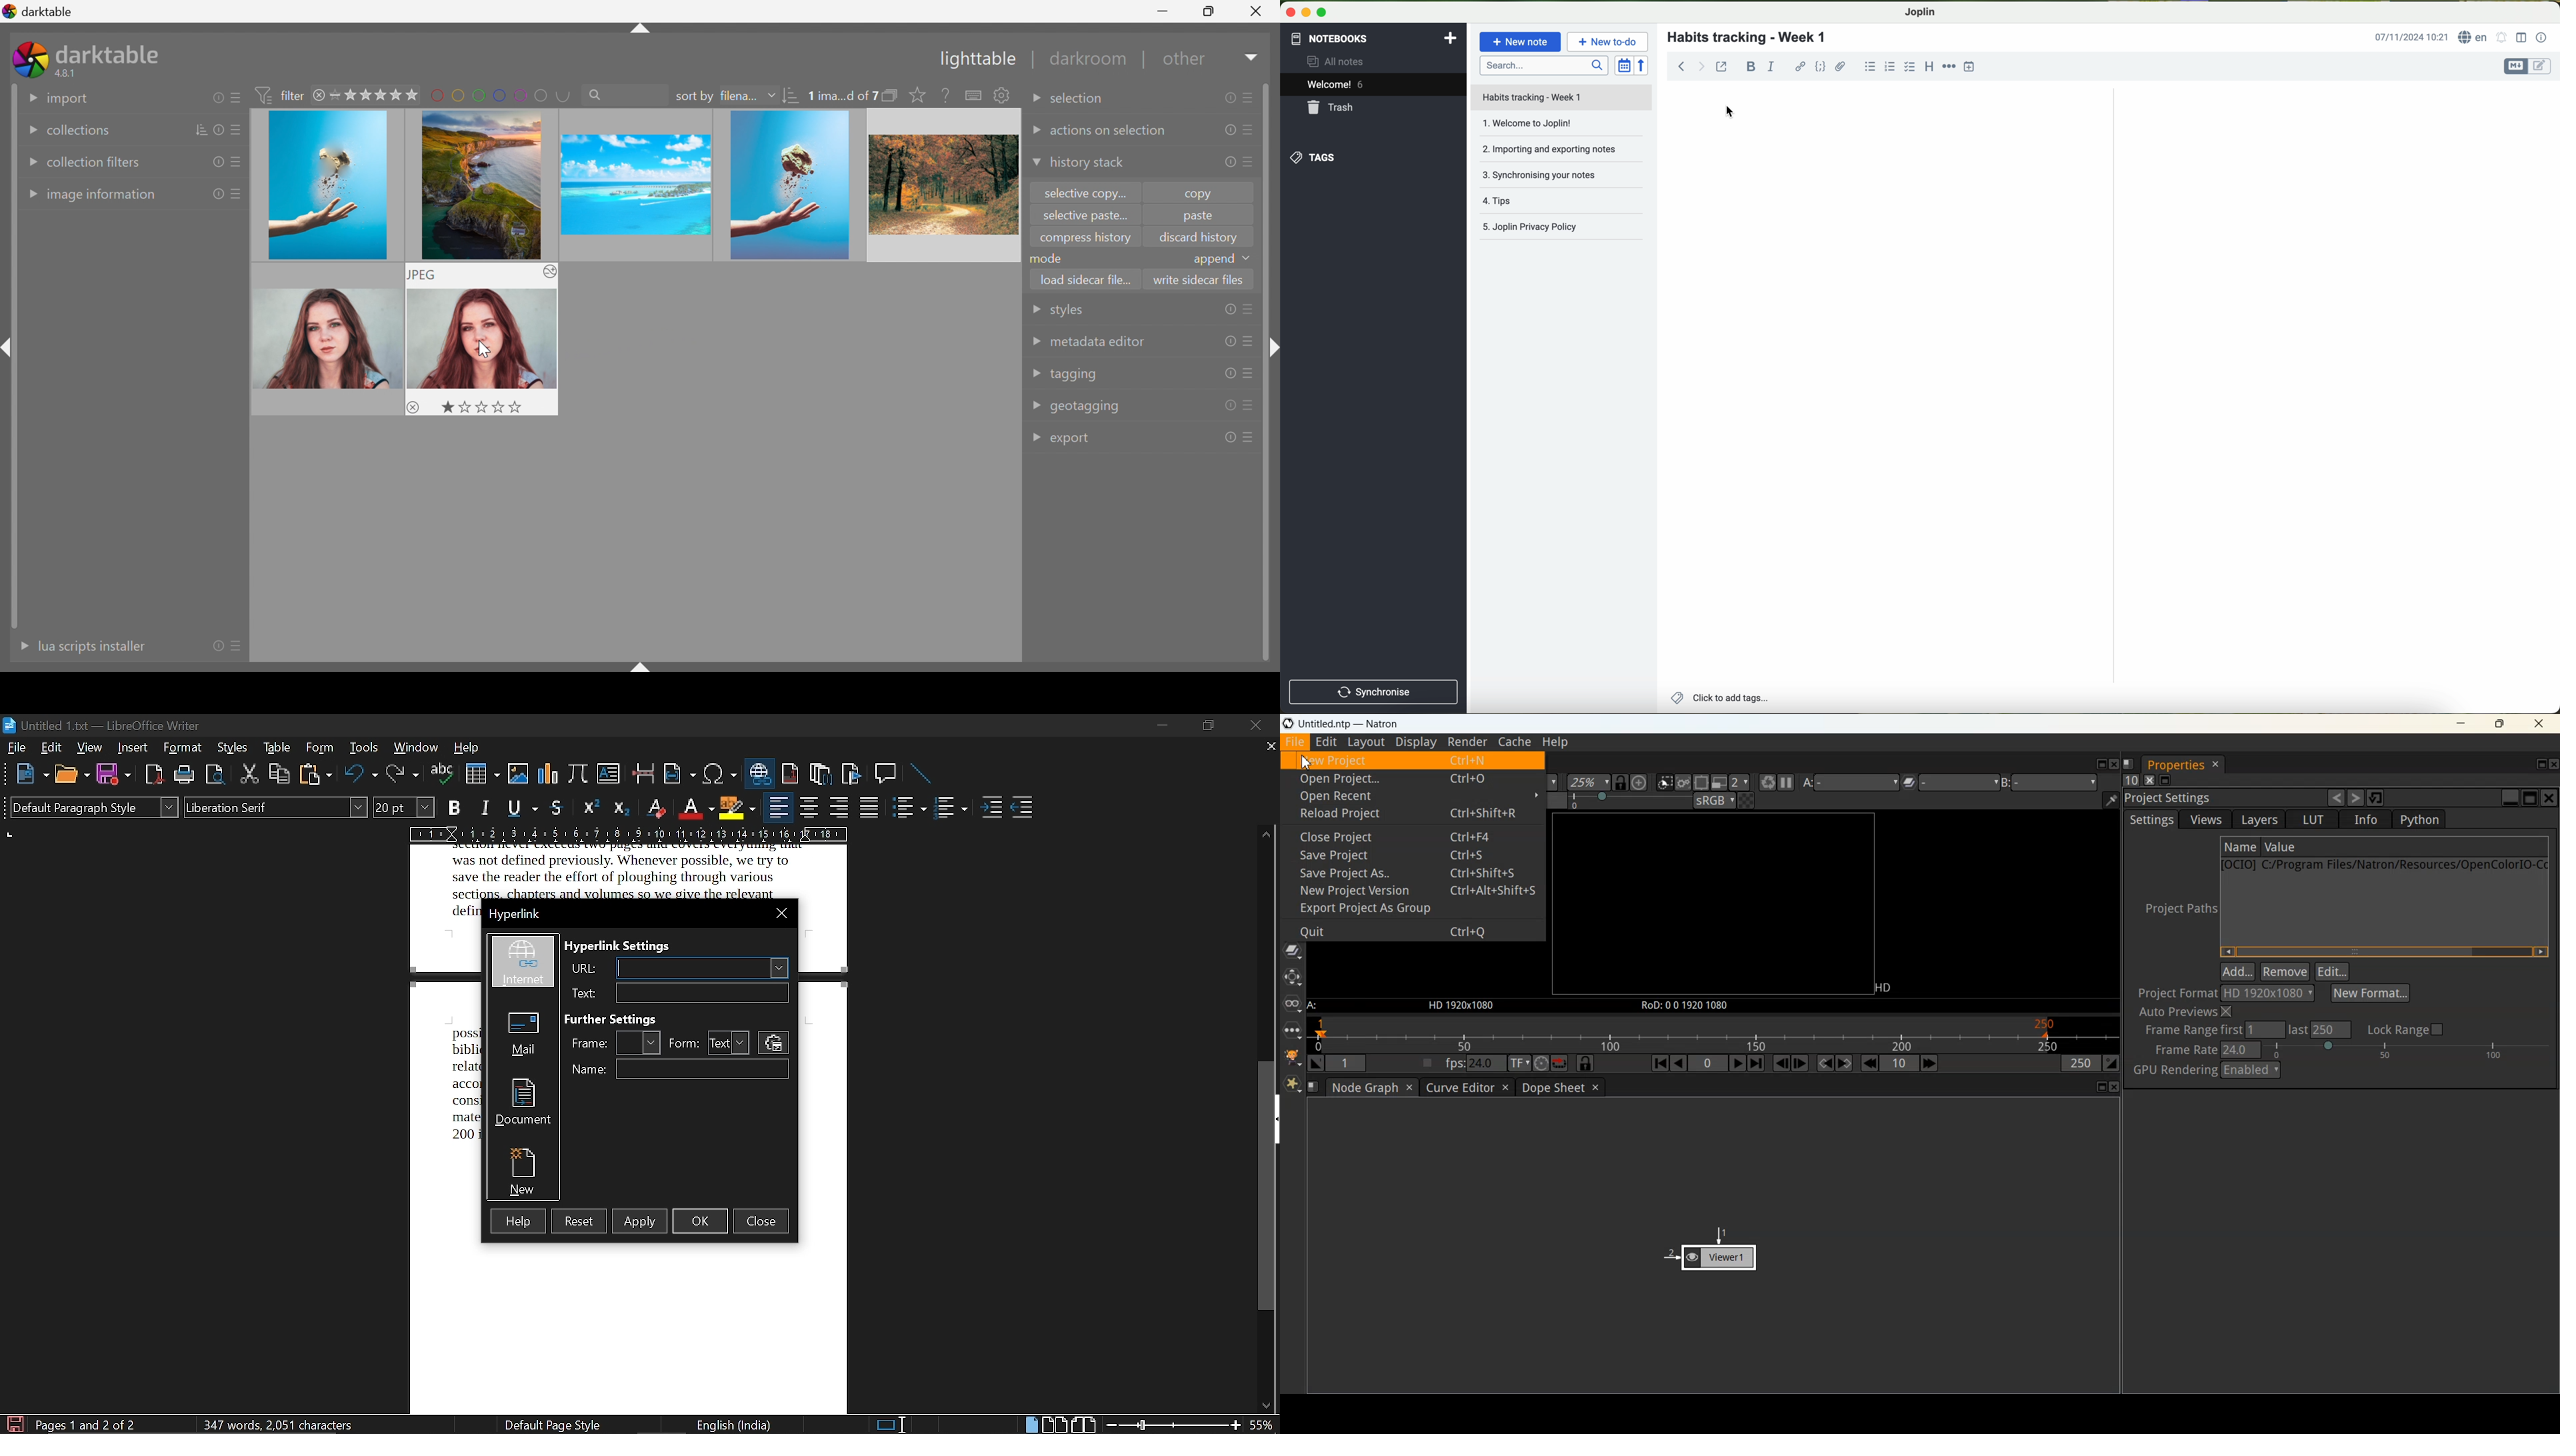 The image size is (2576, 1456). What do you see at coordinates (1565, 178) in the screenshot?
I see `synchronising your notes` at bounding box center [1565, 178].